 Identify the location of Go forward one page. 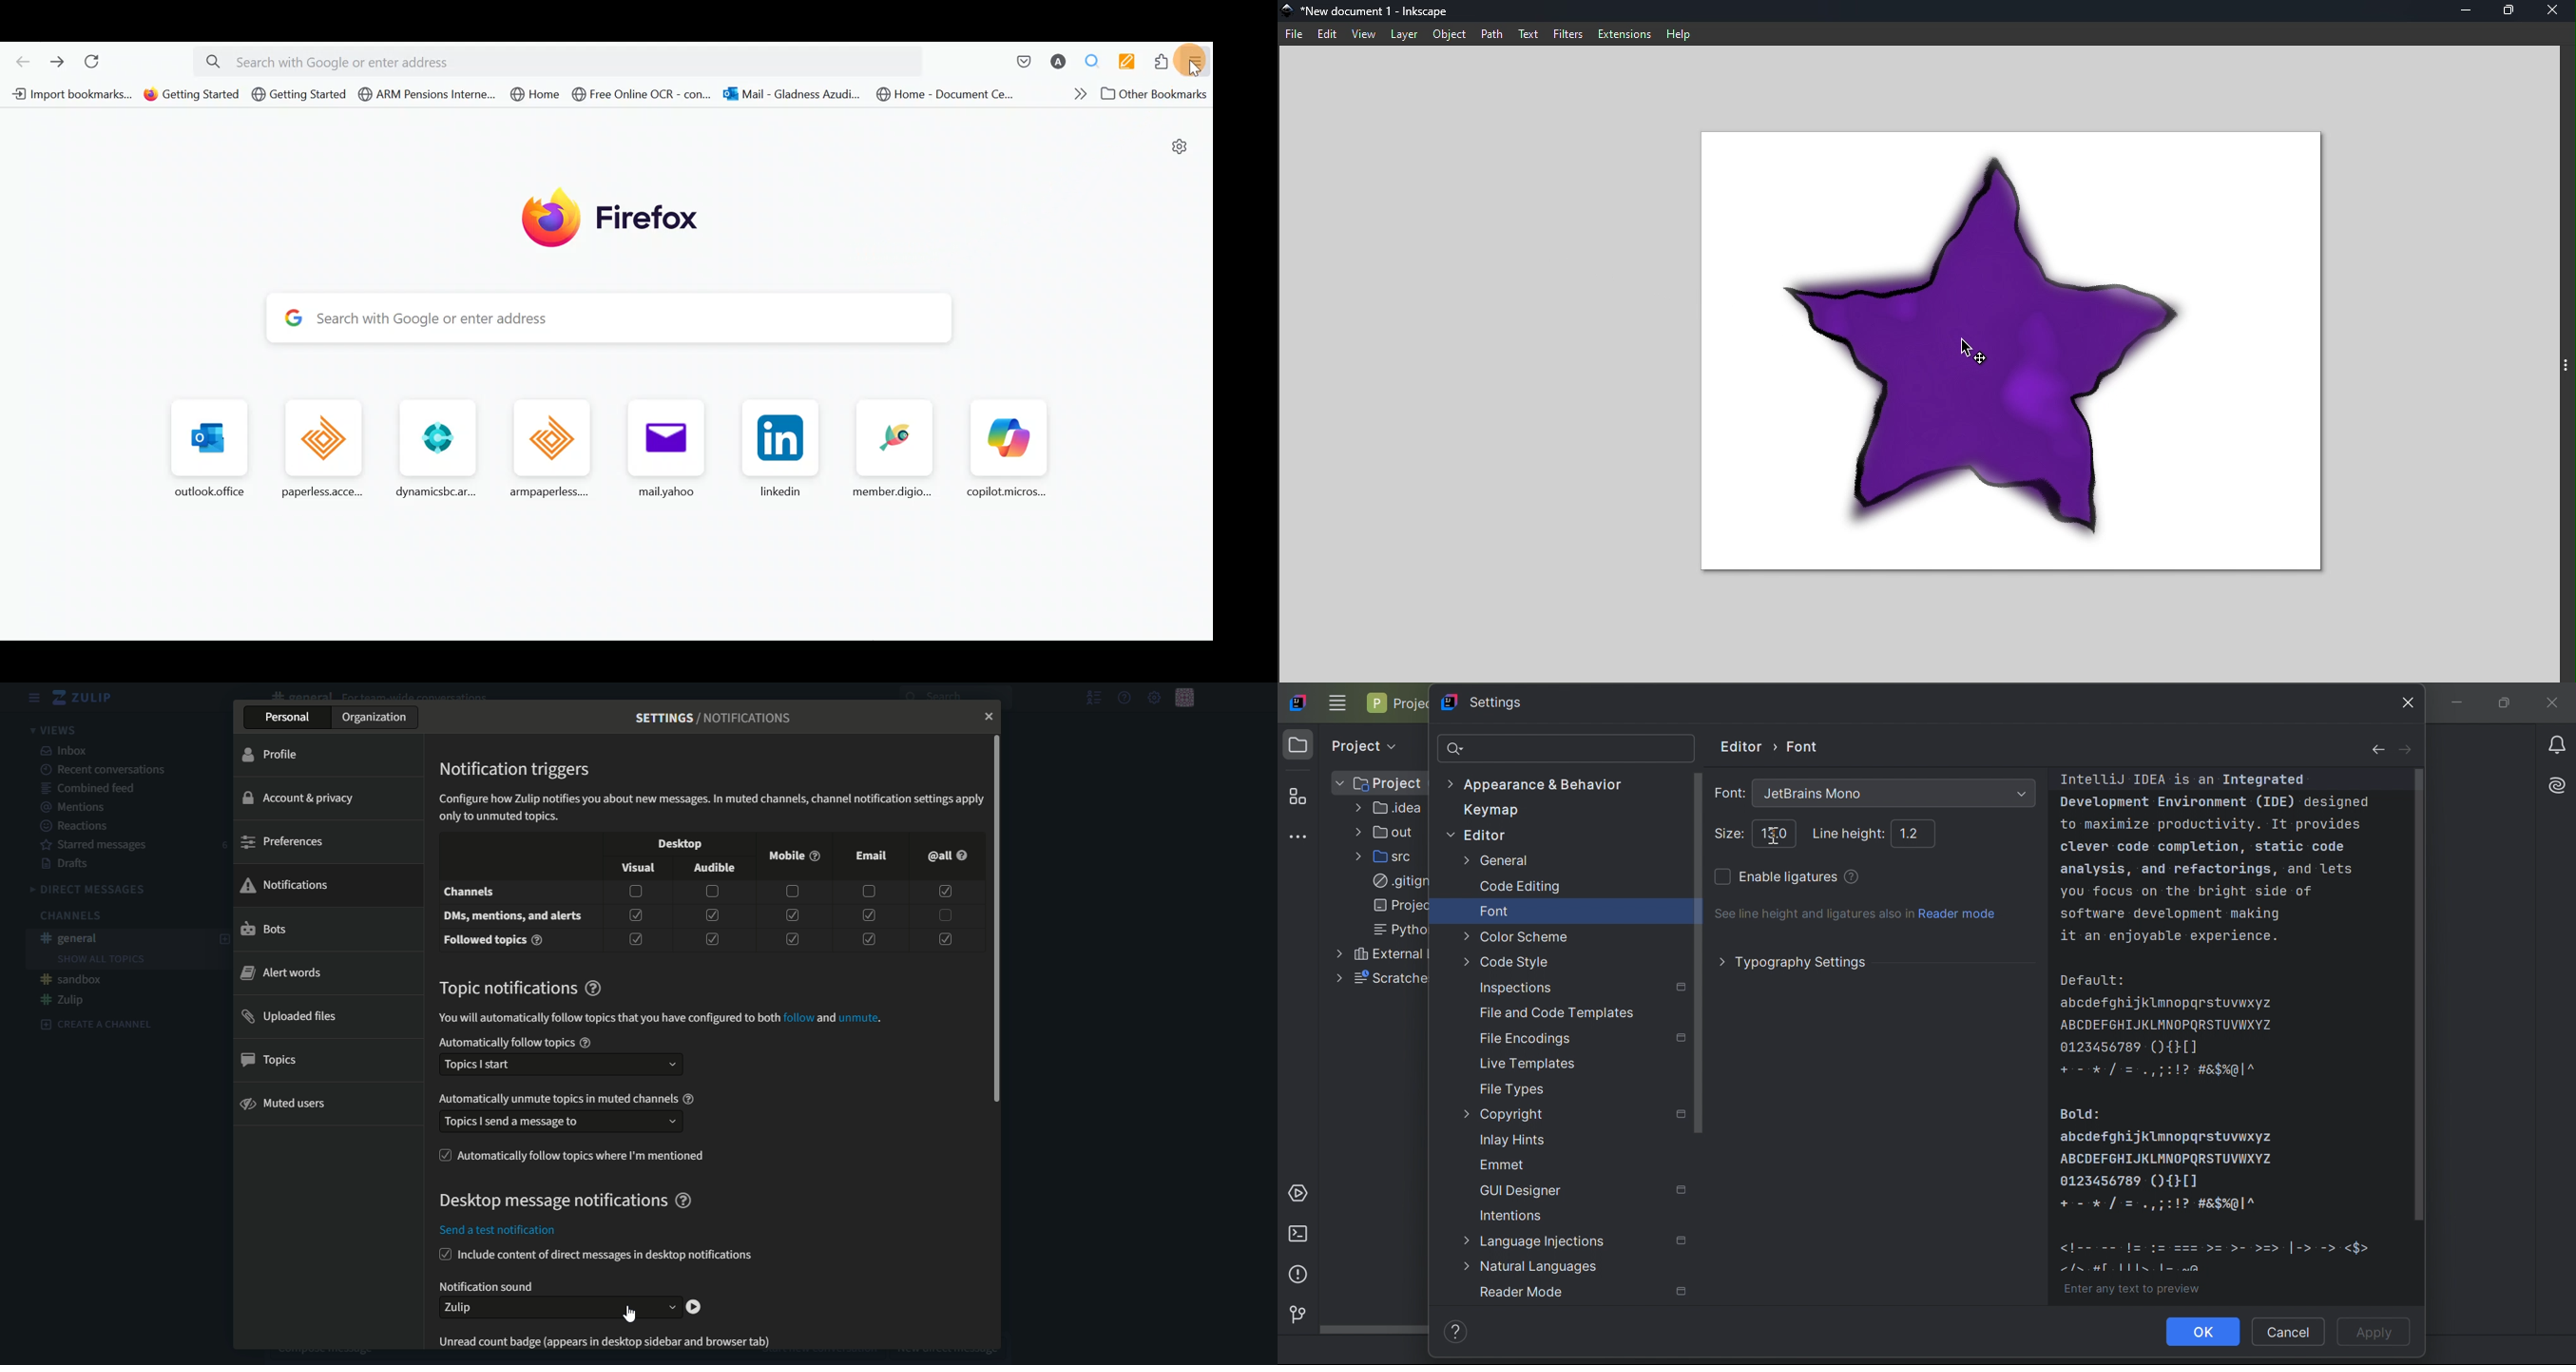
(56, 58).